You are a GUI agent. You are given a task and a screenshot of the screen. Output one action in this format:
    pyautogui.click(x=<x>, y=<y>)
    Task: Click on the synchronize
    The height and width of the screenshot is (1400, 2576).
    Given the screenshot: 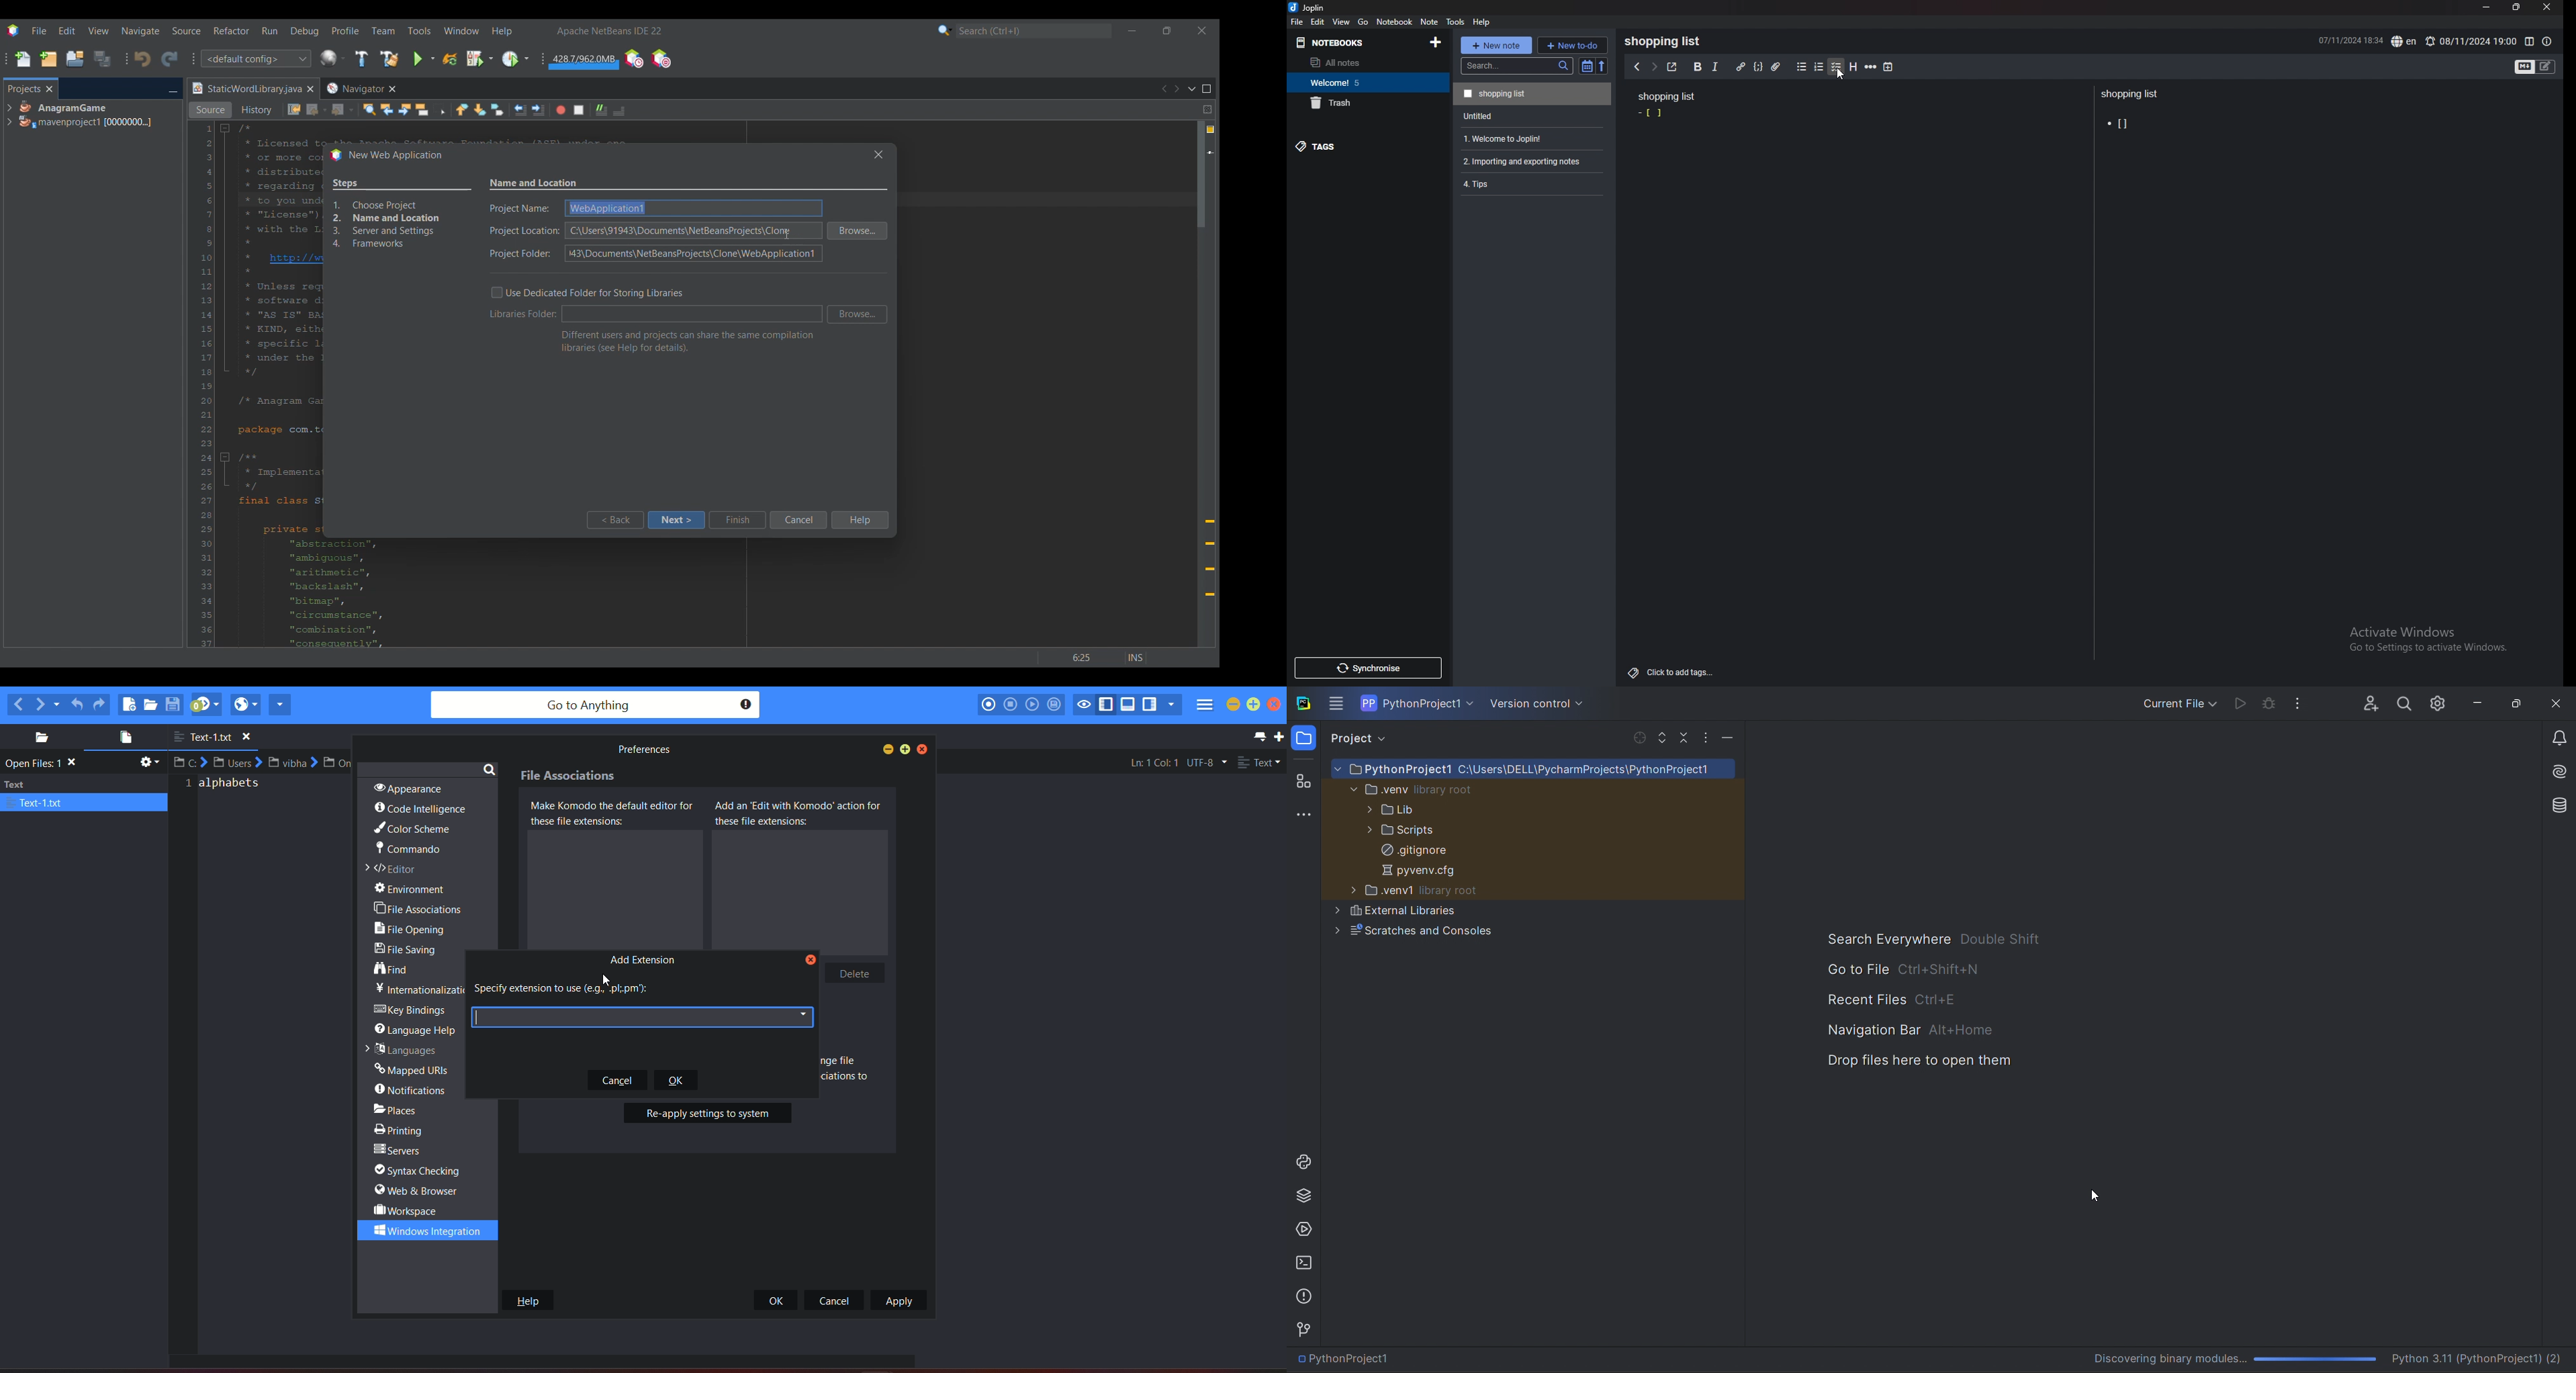 What is the action you would take?
    pyautogui.click(x=1367, y=668)
    